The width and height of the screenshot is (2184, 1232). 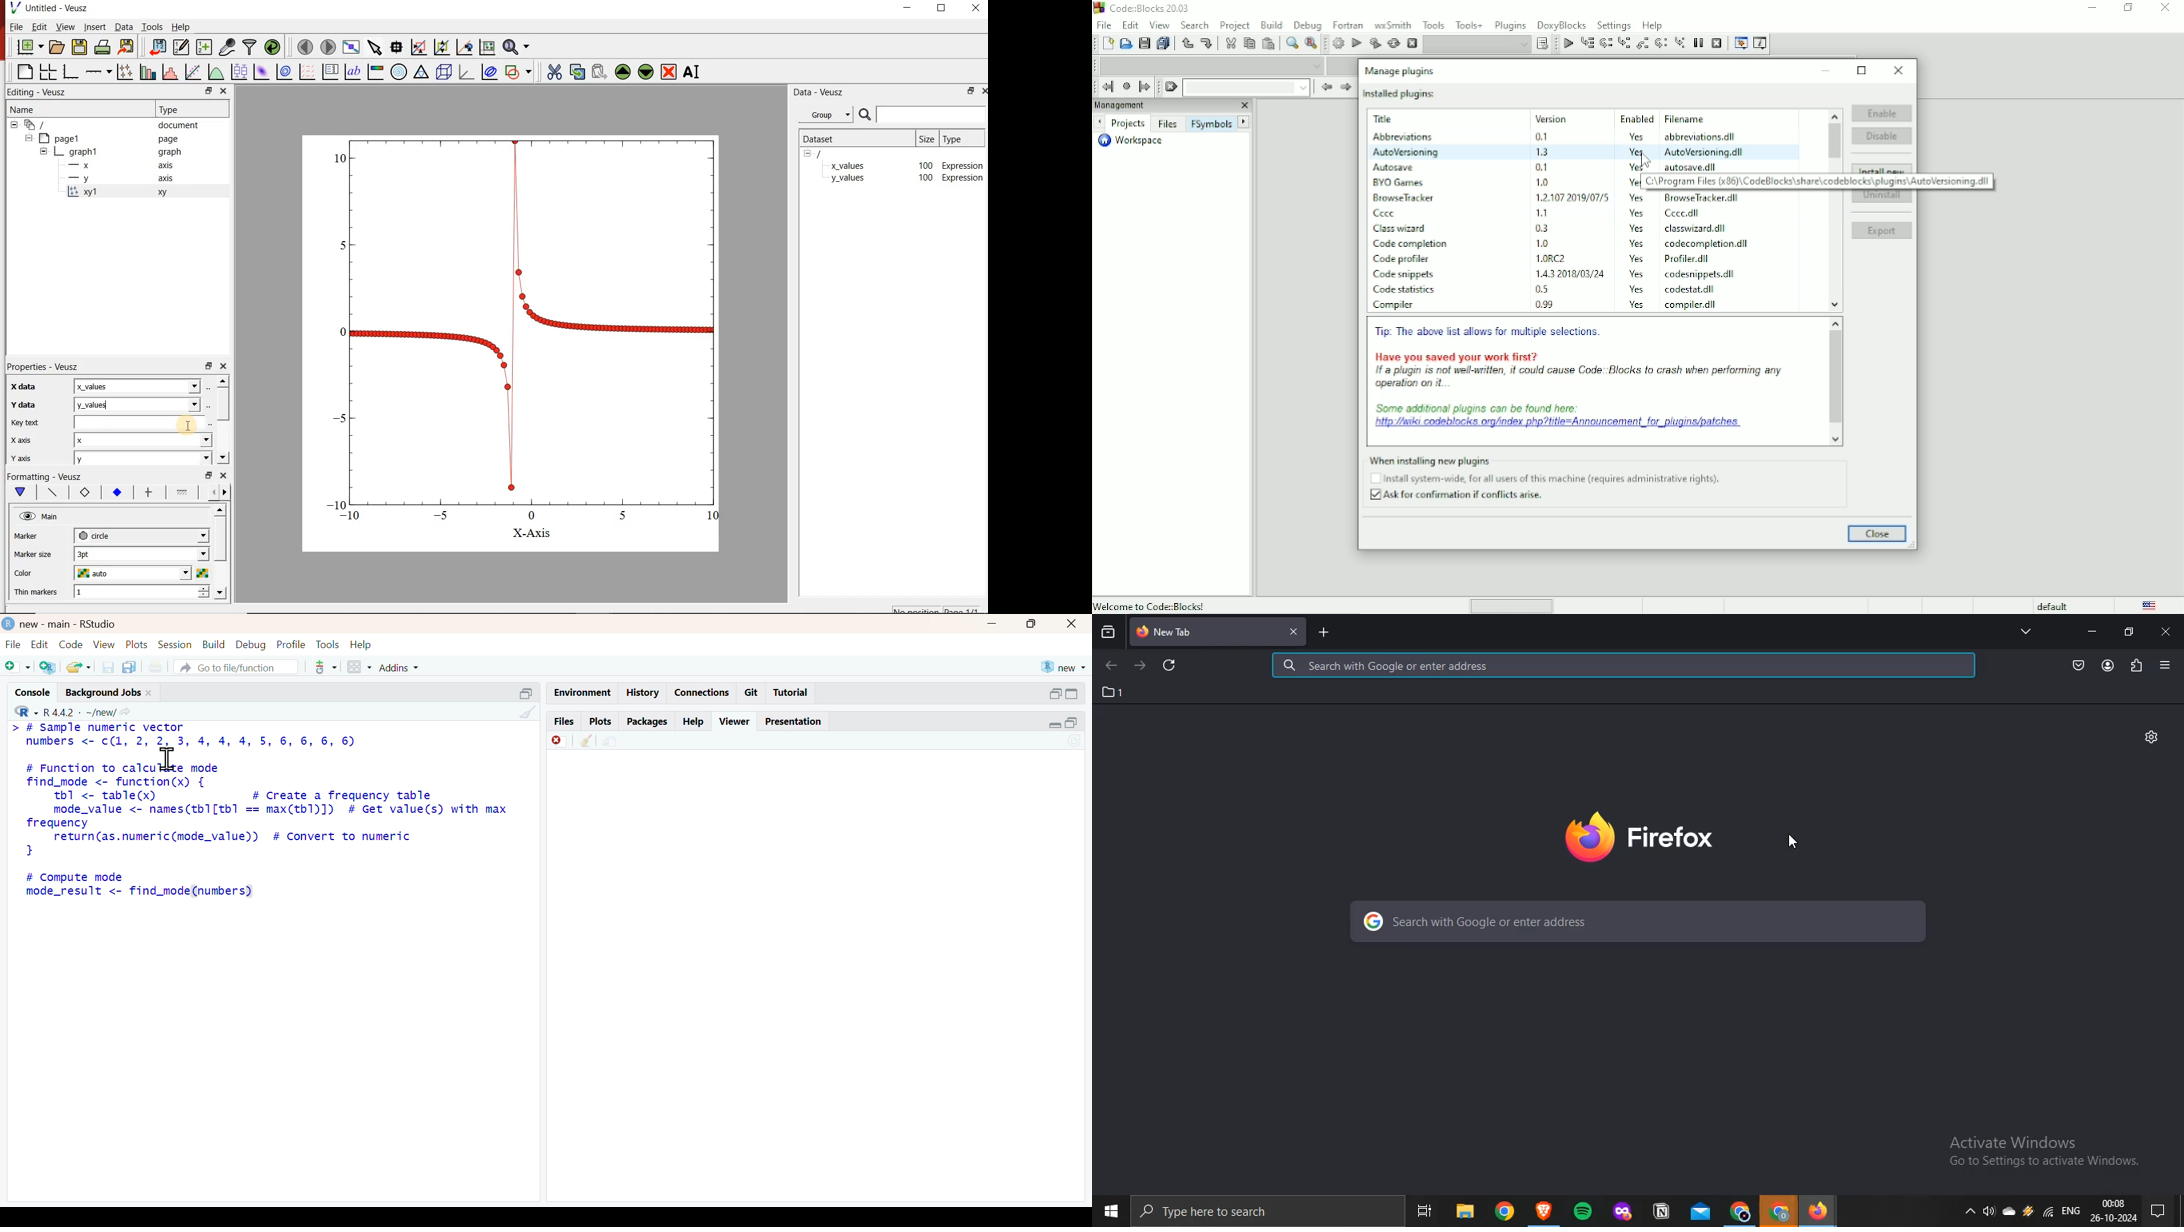 What do you see at coordinates (1075, 743) in the screenshot?
I see `sync` at bounding box center [1075, 743].